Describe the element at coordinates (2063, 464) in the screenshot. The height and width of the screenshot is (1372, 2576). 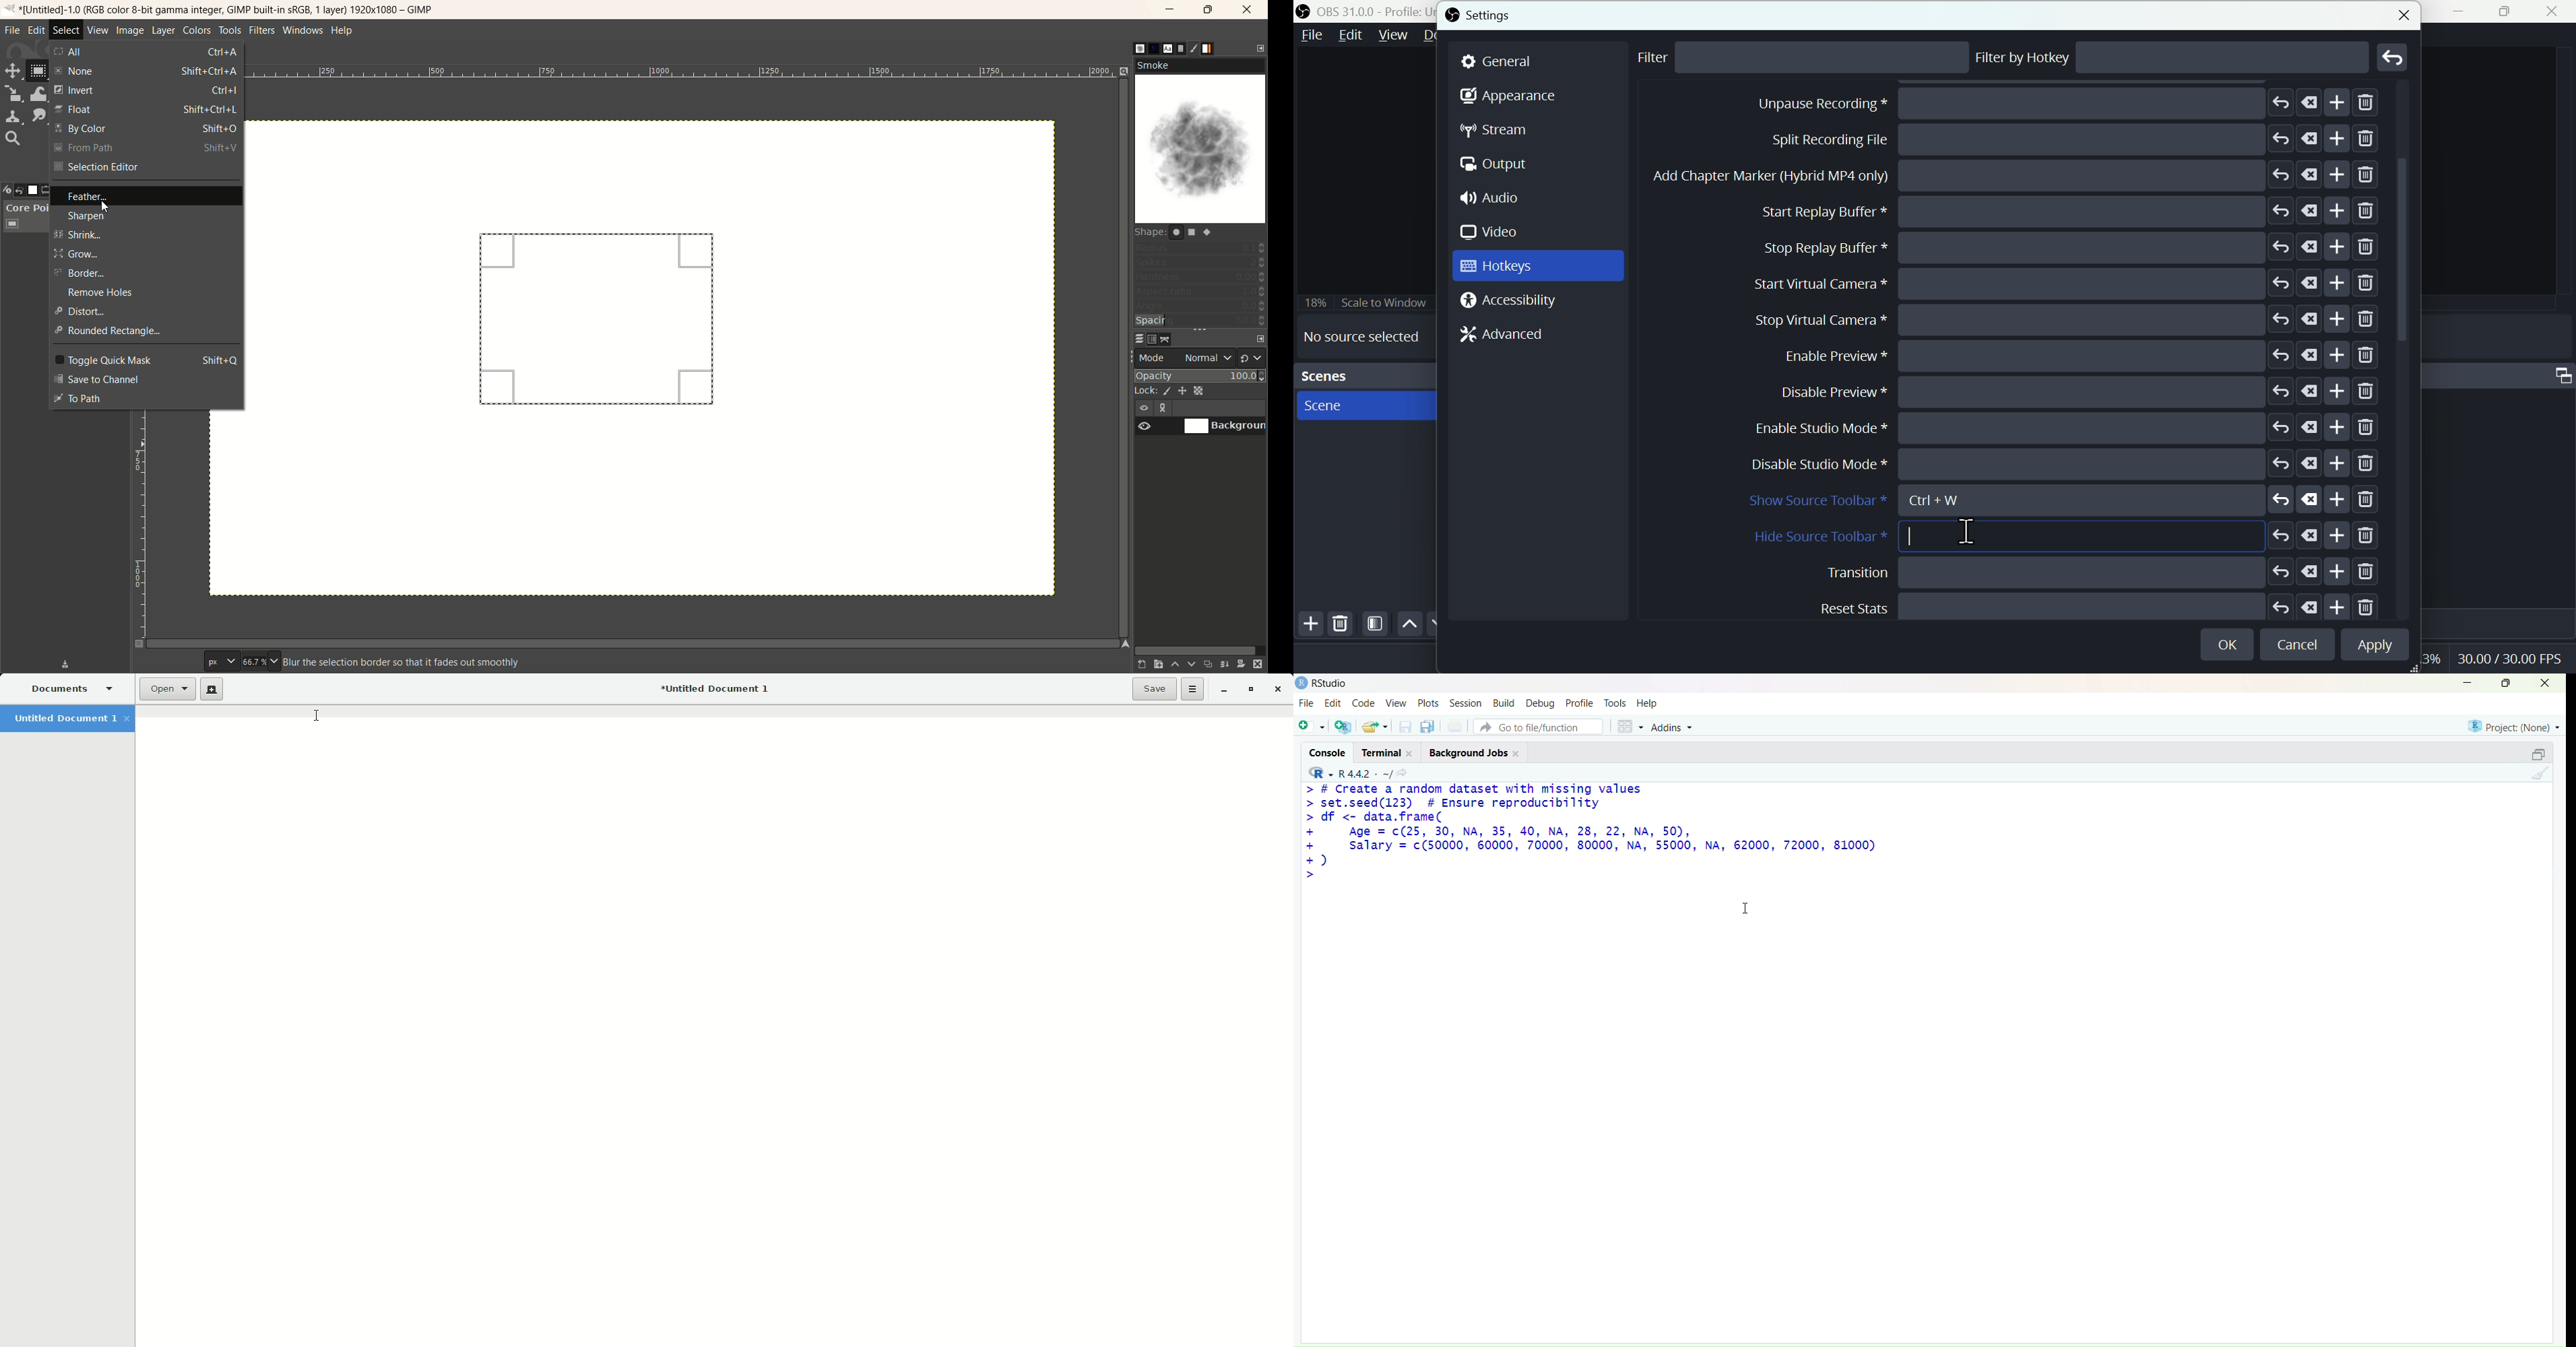
I see `stop Virtual camera` at that location.